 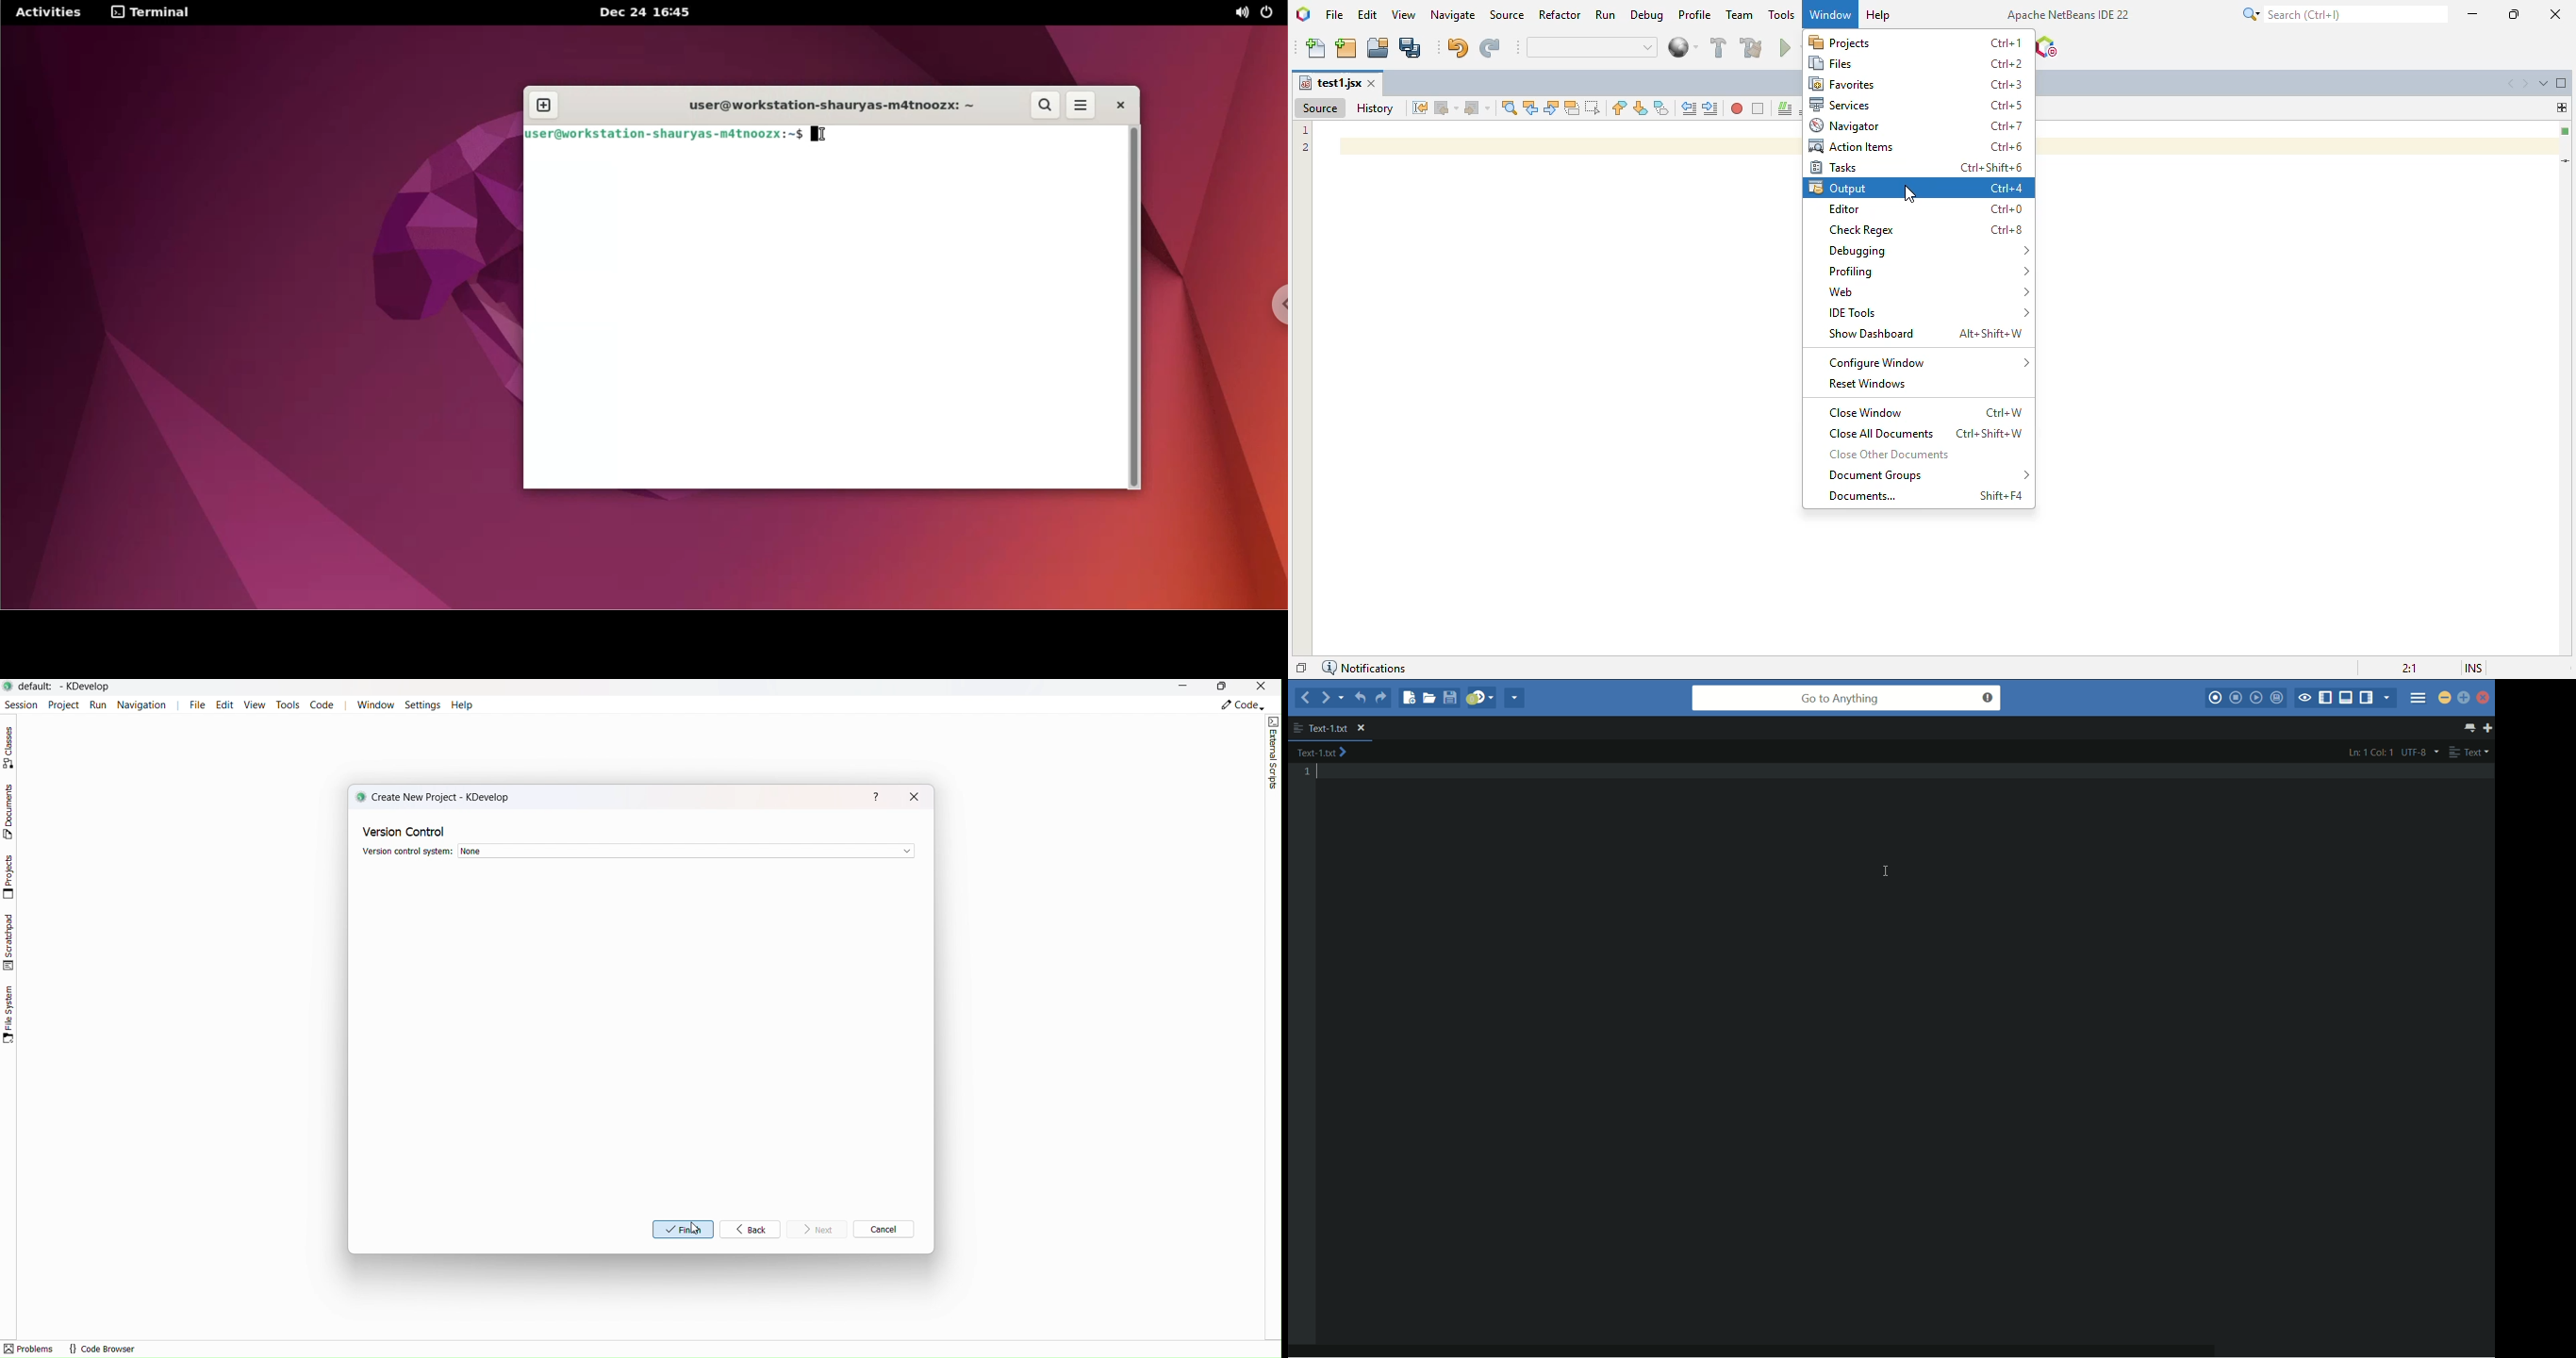 What do you see at coordinates (2045, 46) in the screenshot?
I see `pause I/O checks` at bounding box center [2045, 46].